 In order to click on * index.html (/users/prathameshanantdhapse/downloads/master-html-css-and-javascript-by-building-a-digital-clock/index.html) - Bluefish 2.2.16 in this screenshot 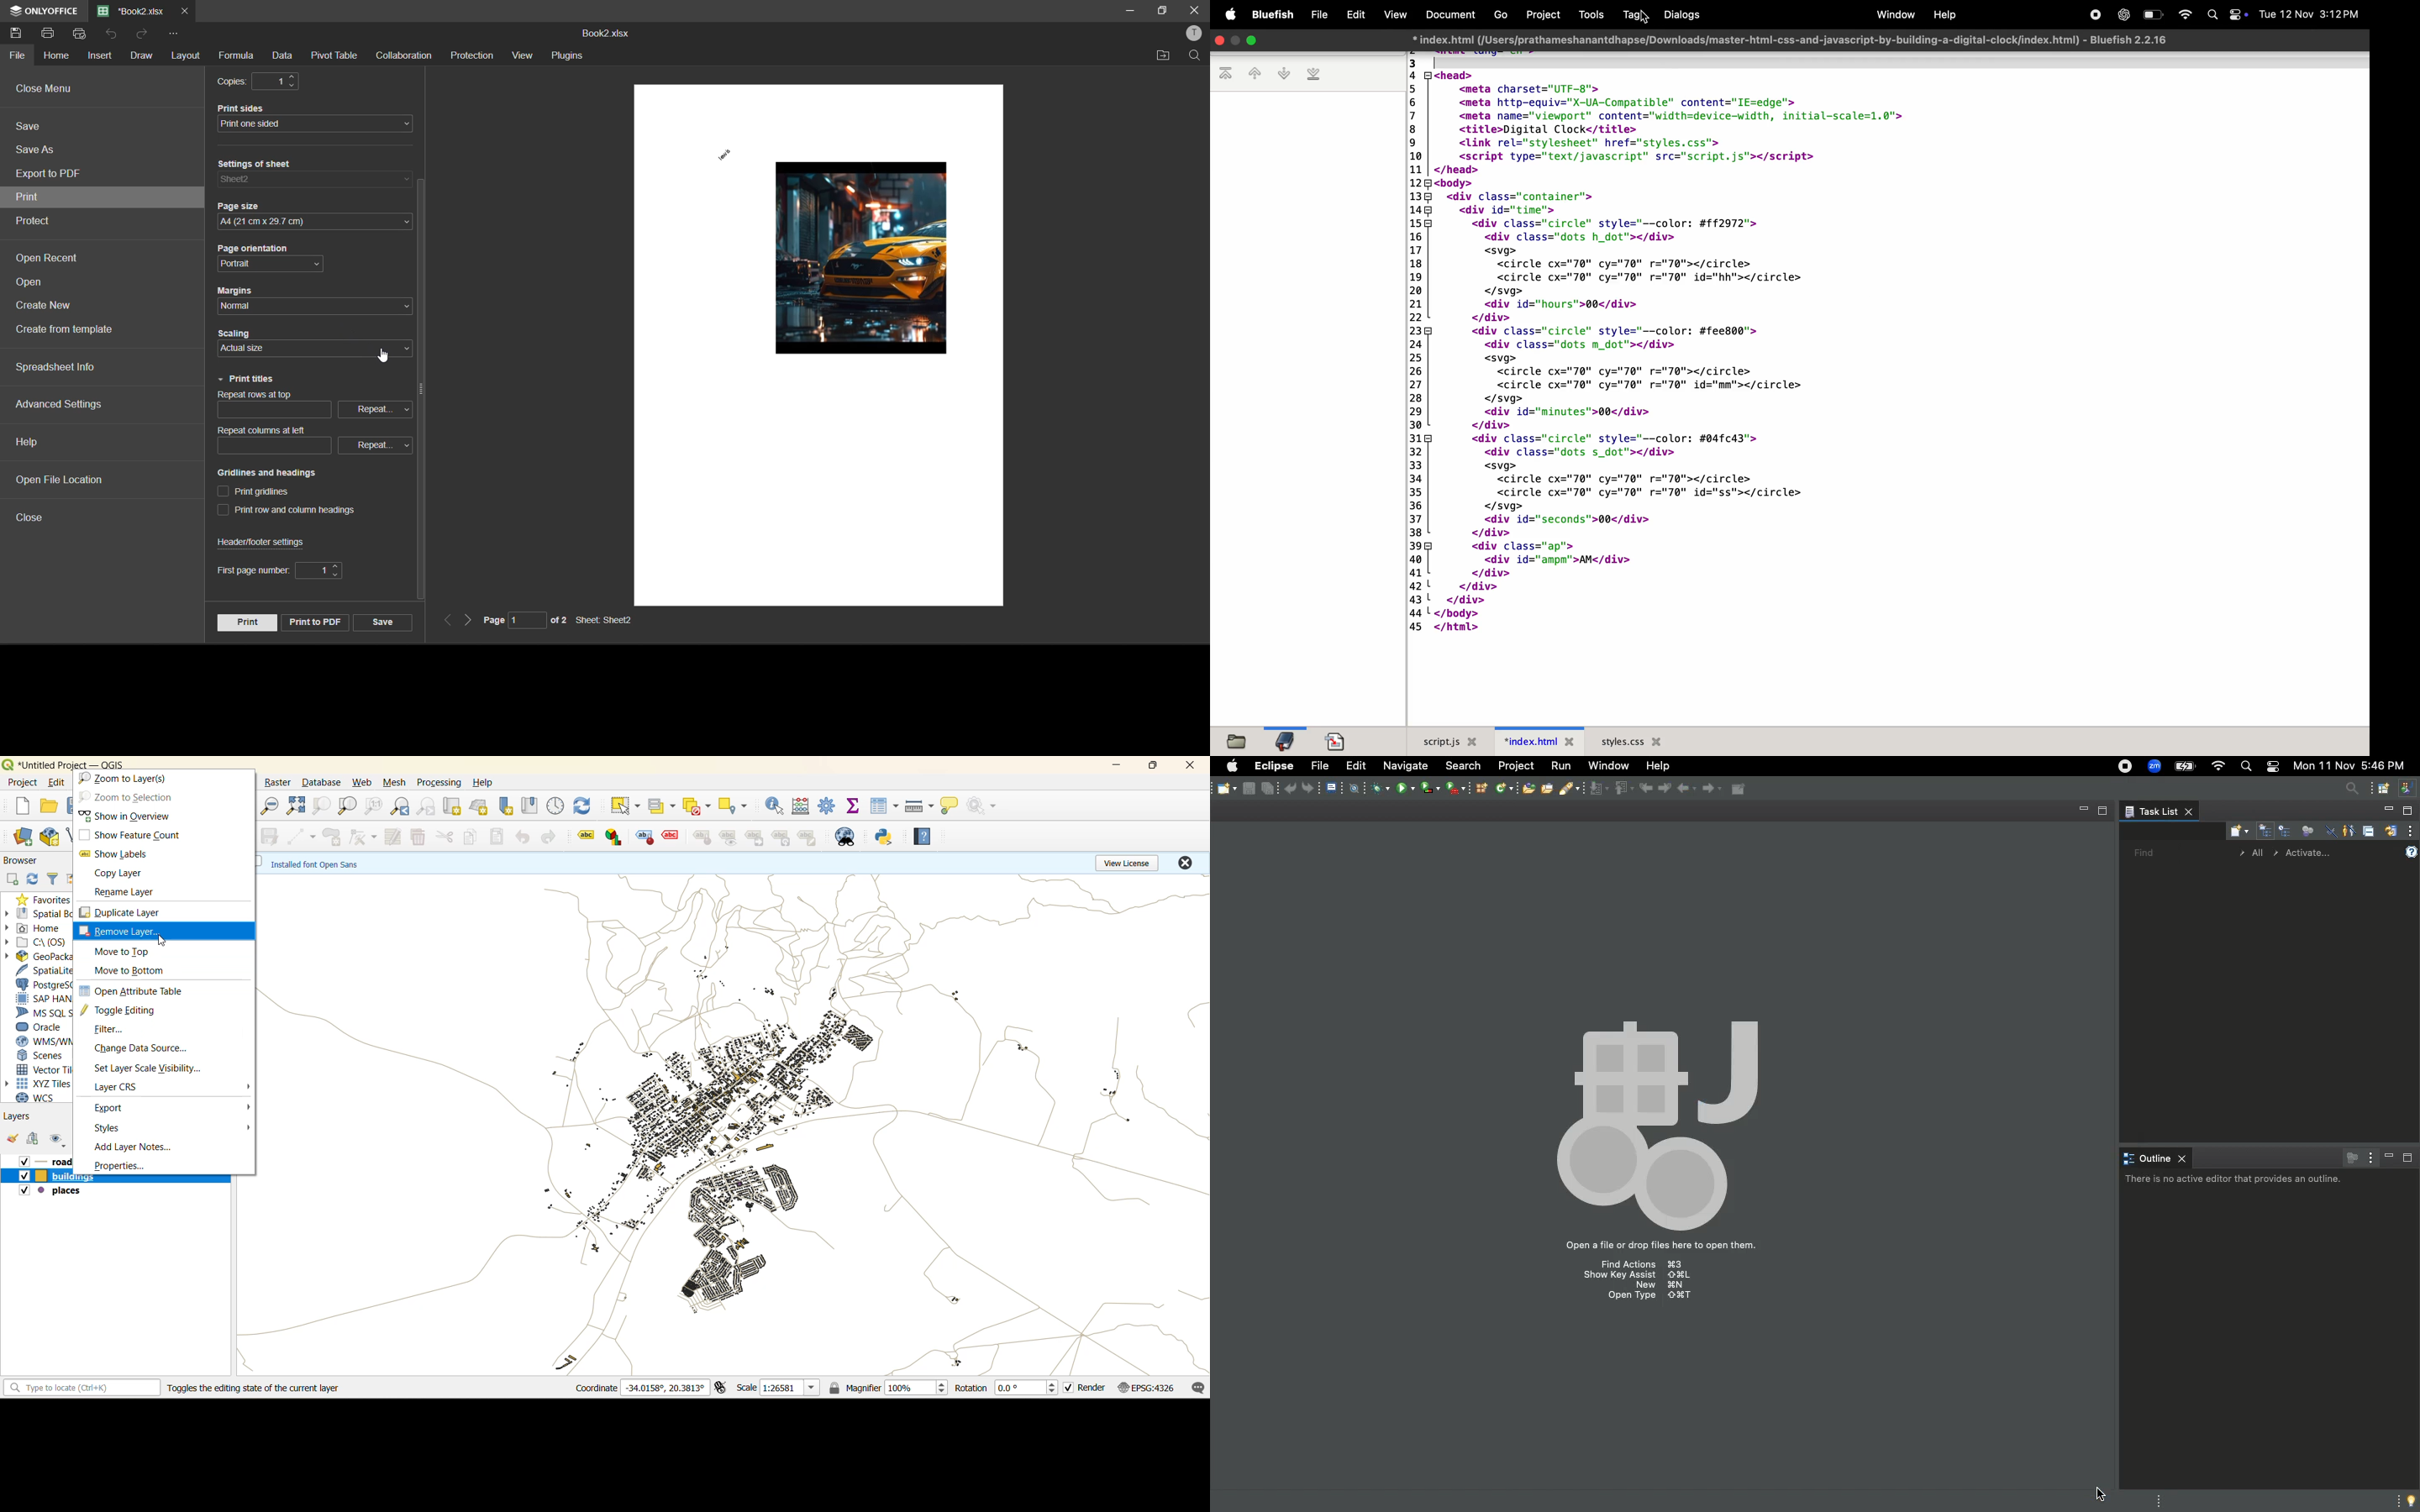, I will do `click(1788, 40)`.